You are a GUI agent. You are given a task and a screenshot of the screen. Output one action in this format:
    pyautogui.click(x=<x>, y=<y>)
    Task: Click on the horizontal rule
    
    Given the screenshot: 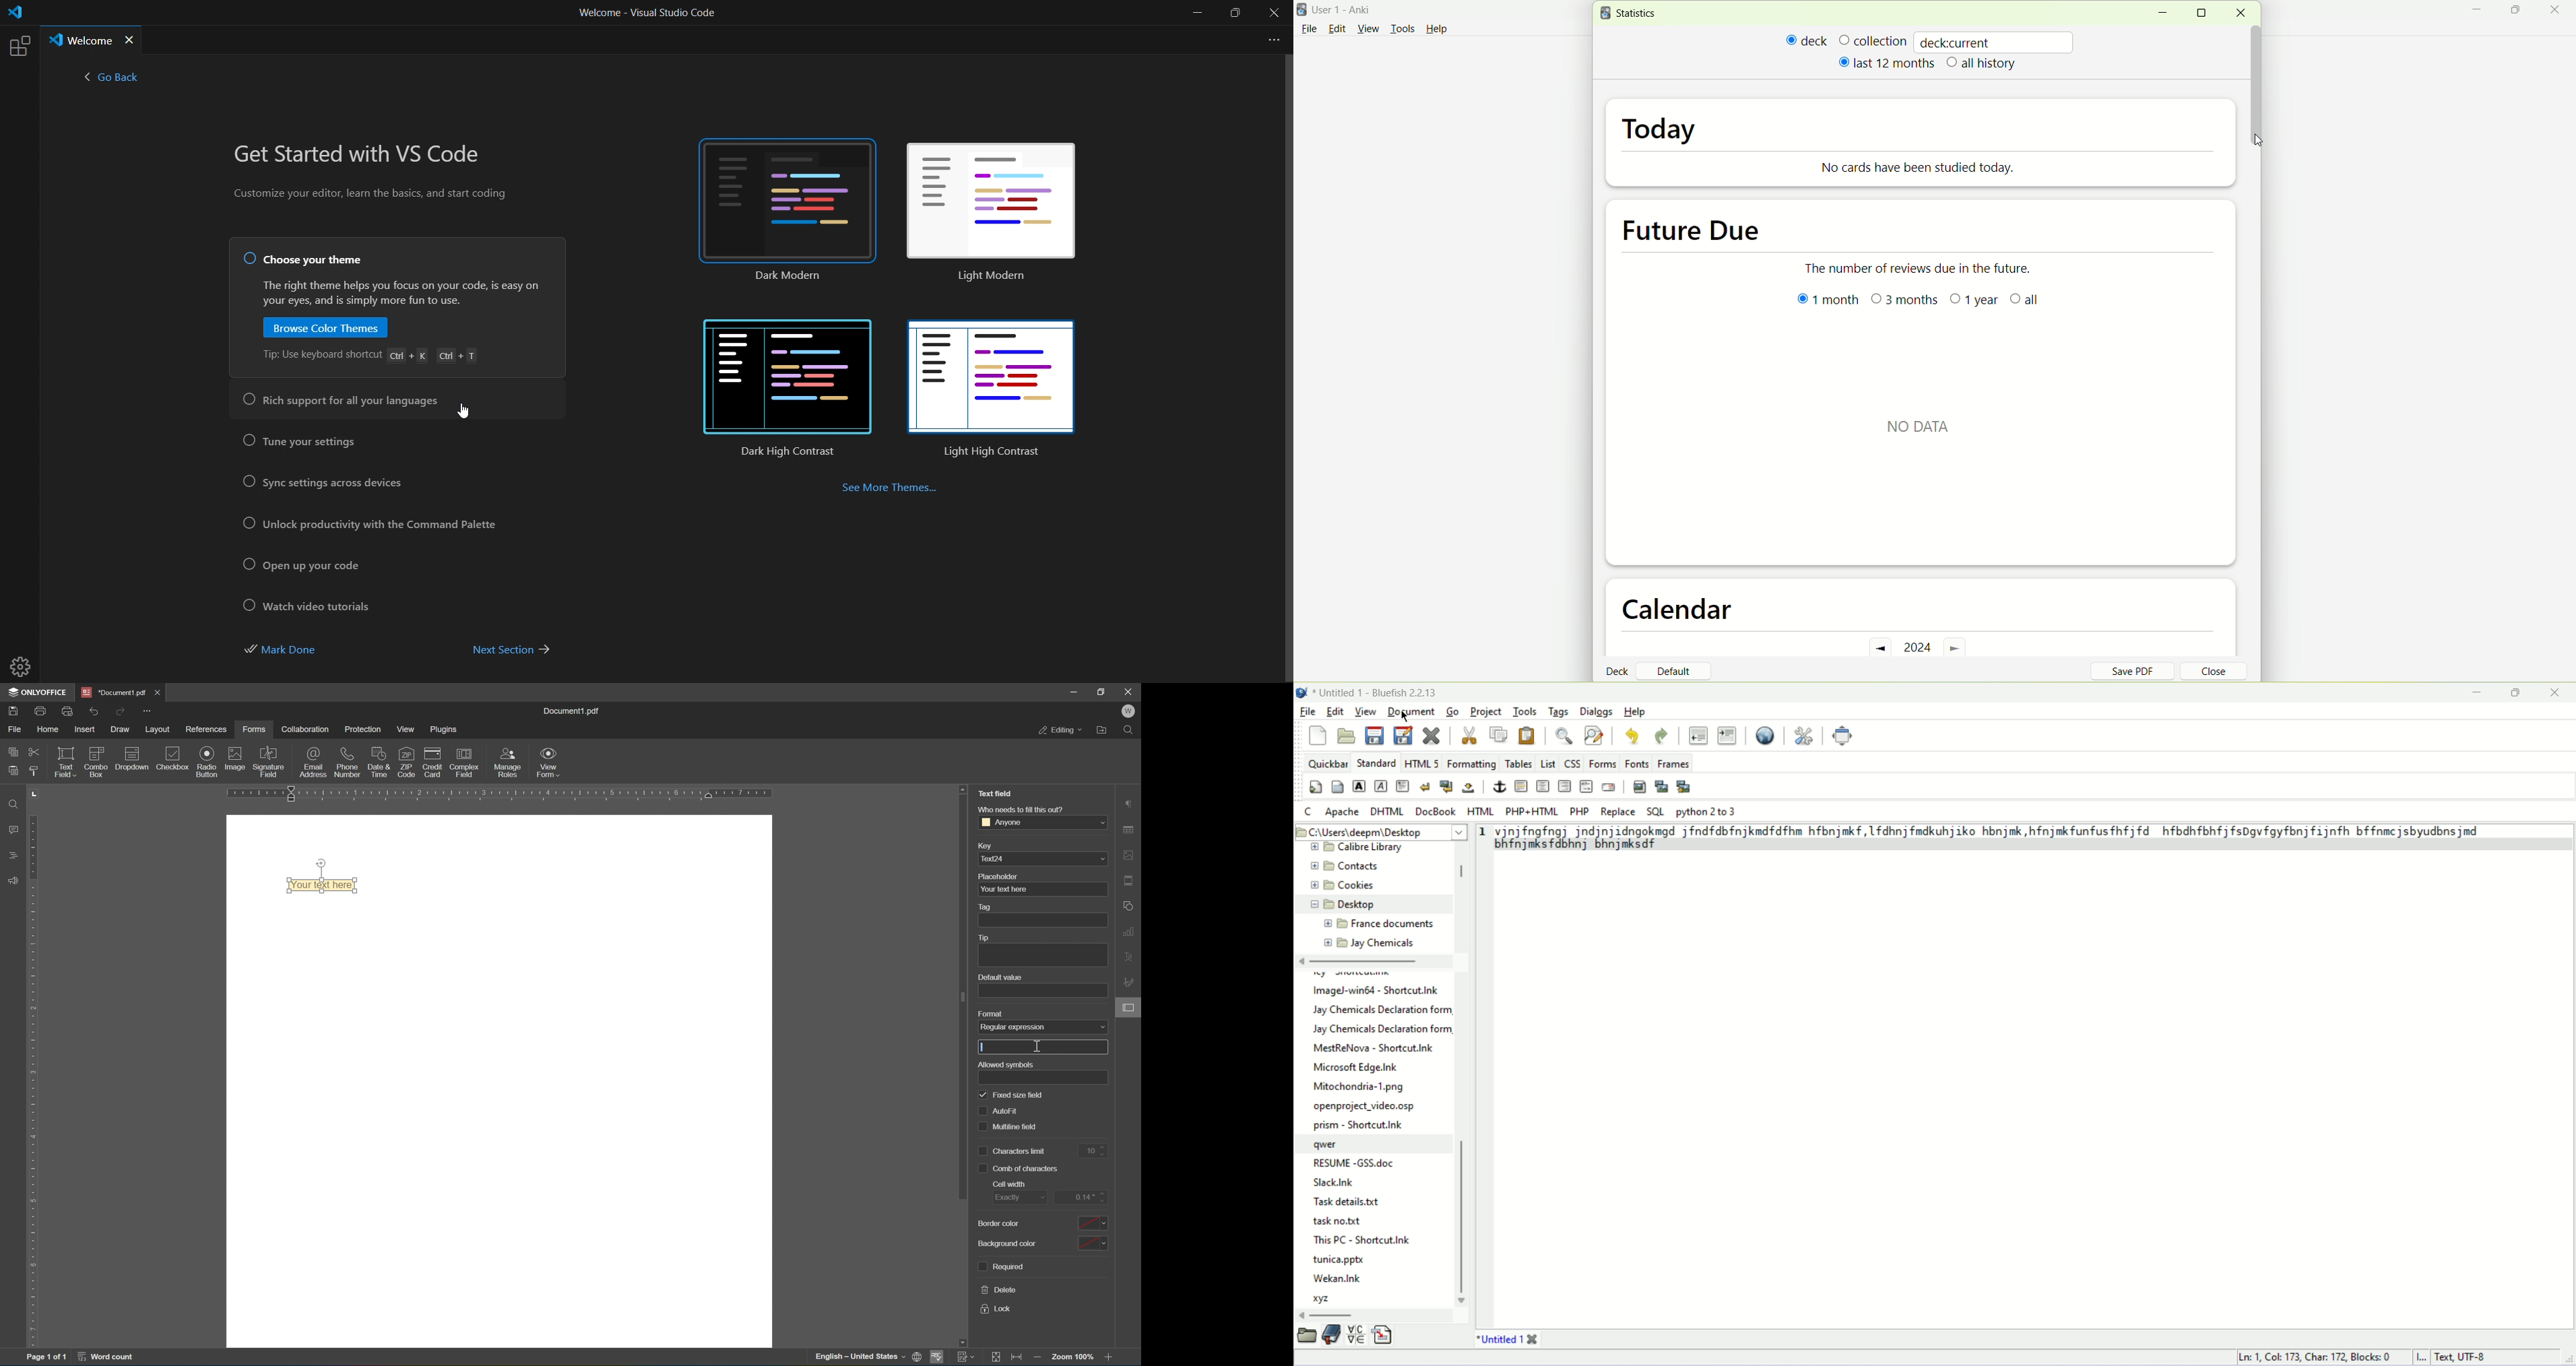 What is the action you would take?
    pyautogui.click(x=1521, y=786)
    